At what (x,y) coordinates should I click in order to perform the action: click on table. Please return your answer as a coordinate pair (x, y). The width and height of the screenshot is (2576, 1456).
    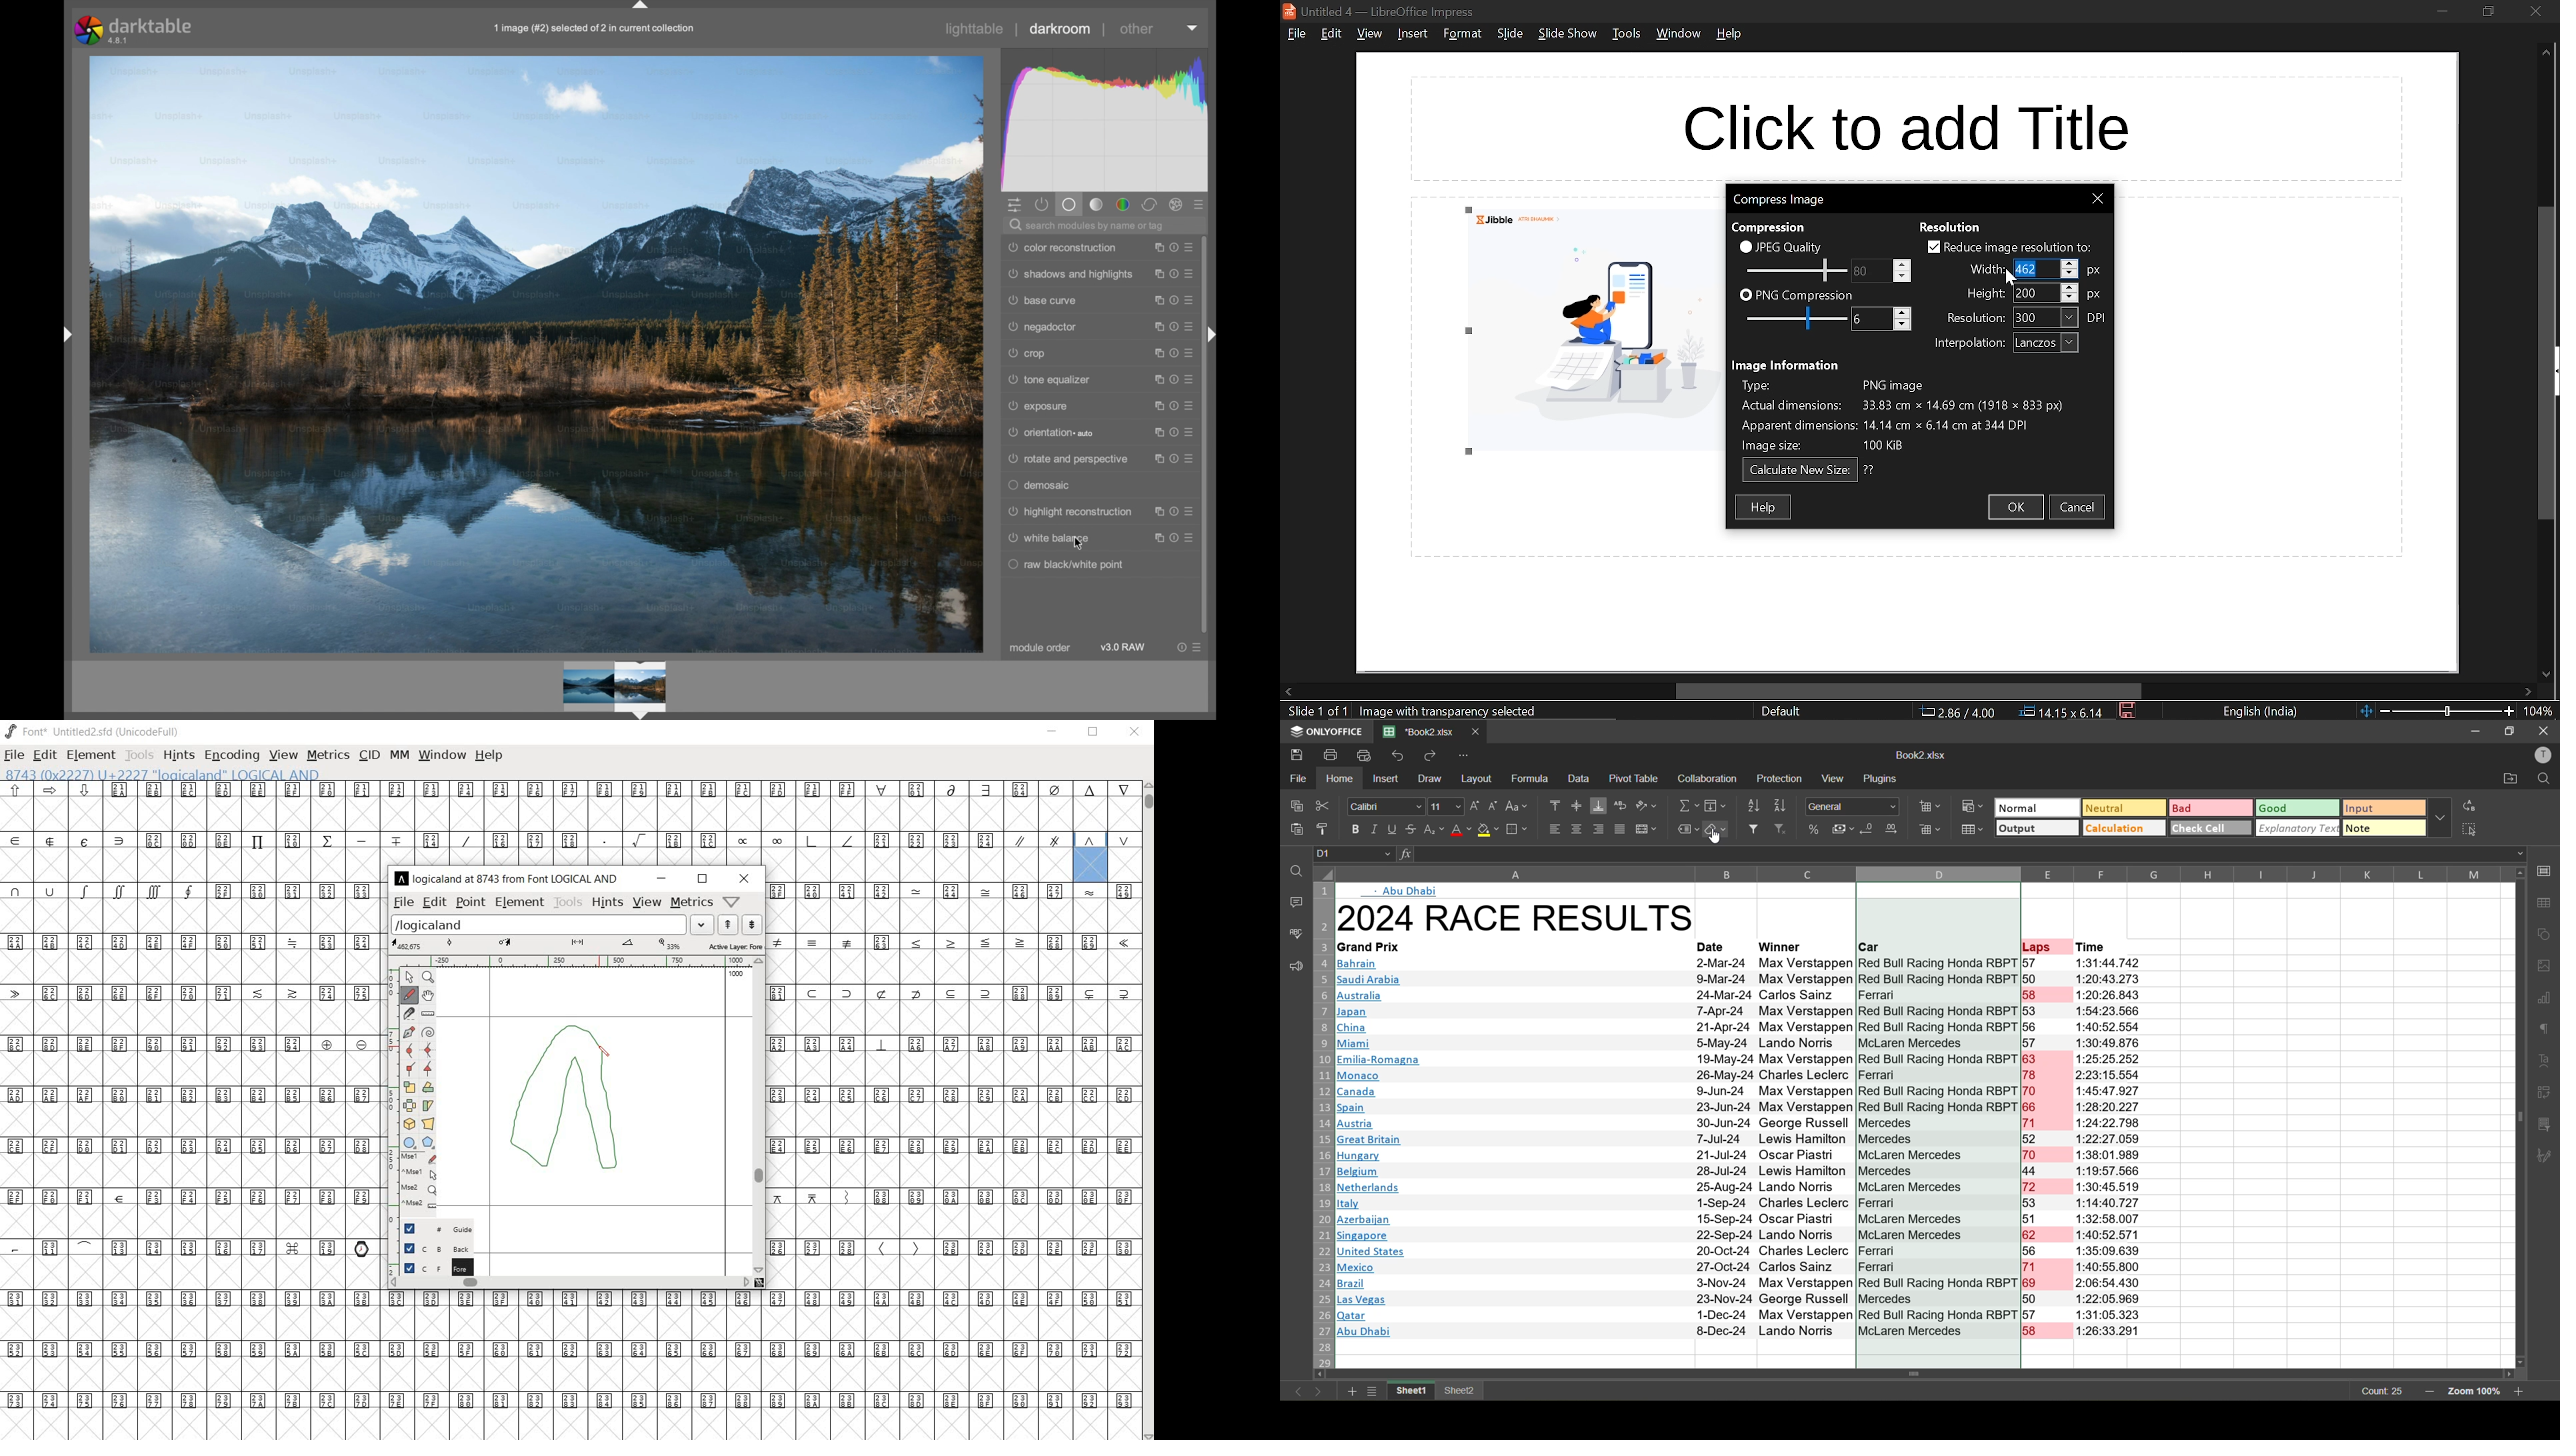
    Looking at the image, I should click on (2549, 903).